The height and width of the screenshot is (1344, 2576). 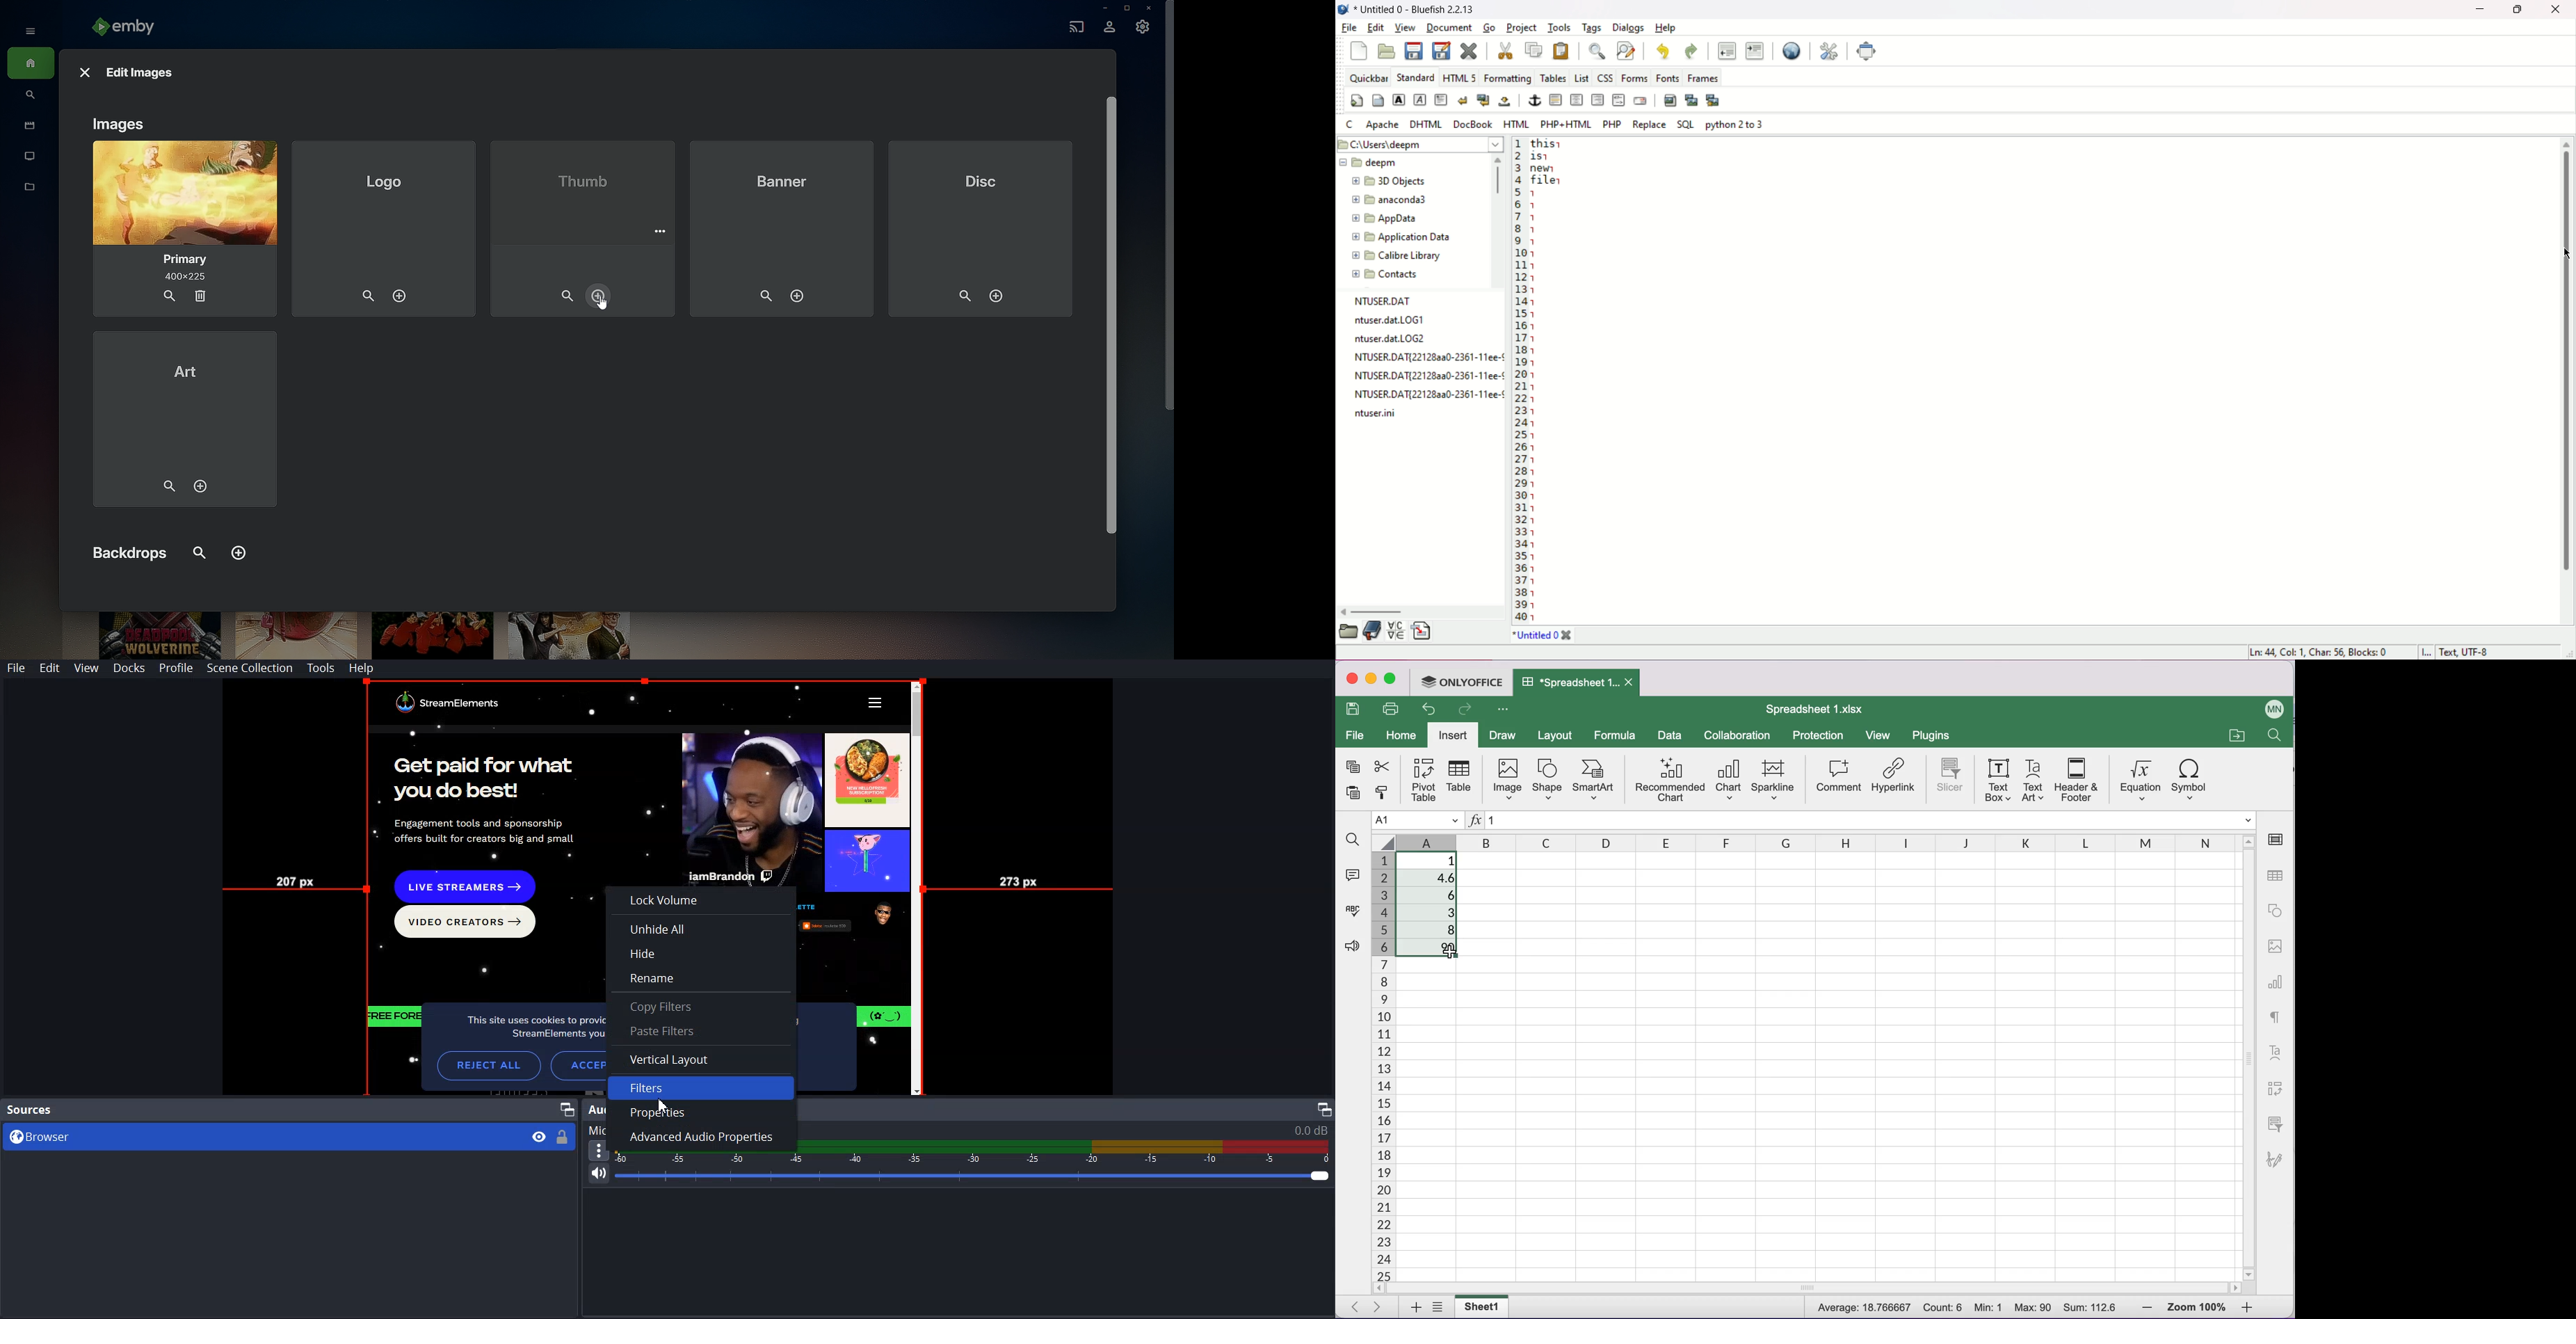 What do you see at coordinates (1323, 1109) in the screenshot?
I see `Maximize` at bounding box center [1323, 1109].